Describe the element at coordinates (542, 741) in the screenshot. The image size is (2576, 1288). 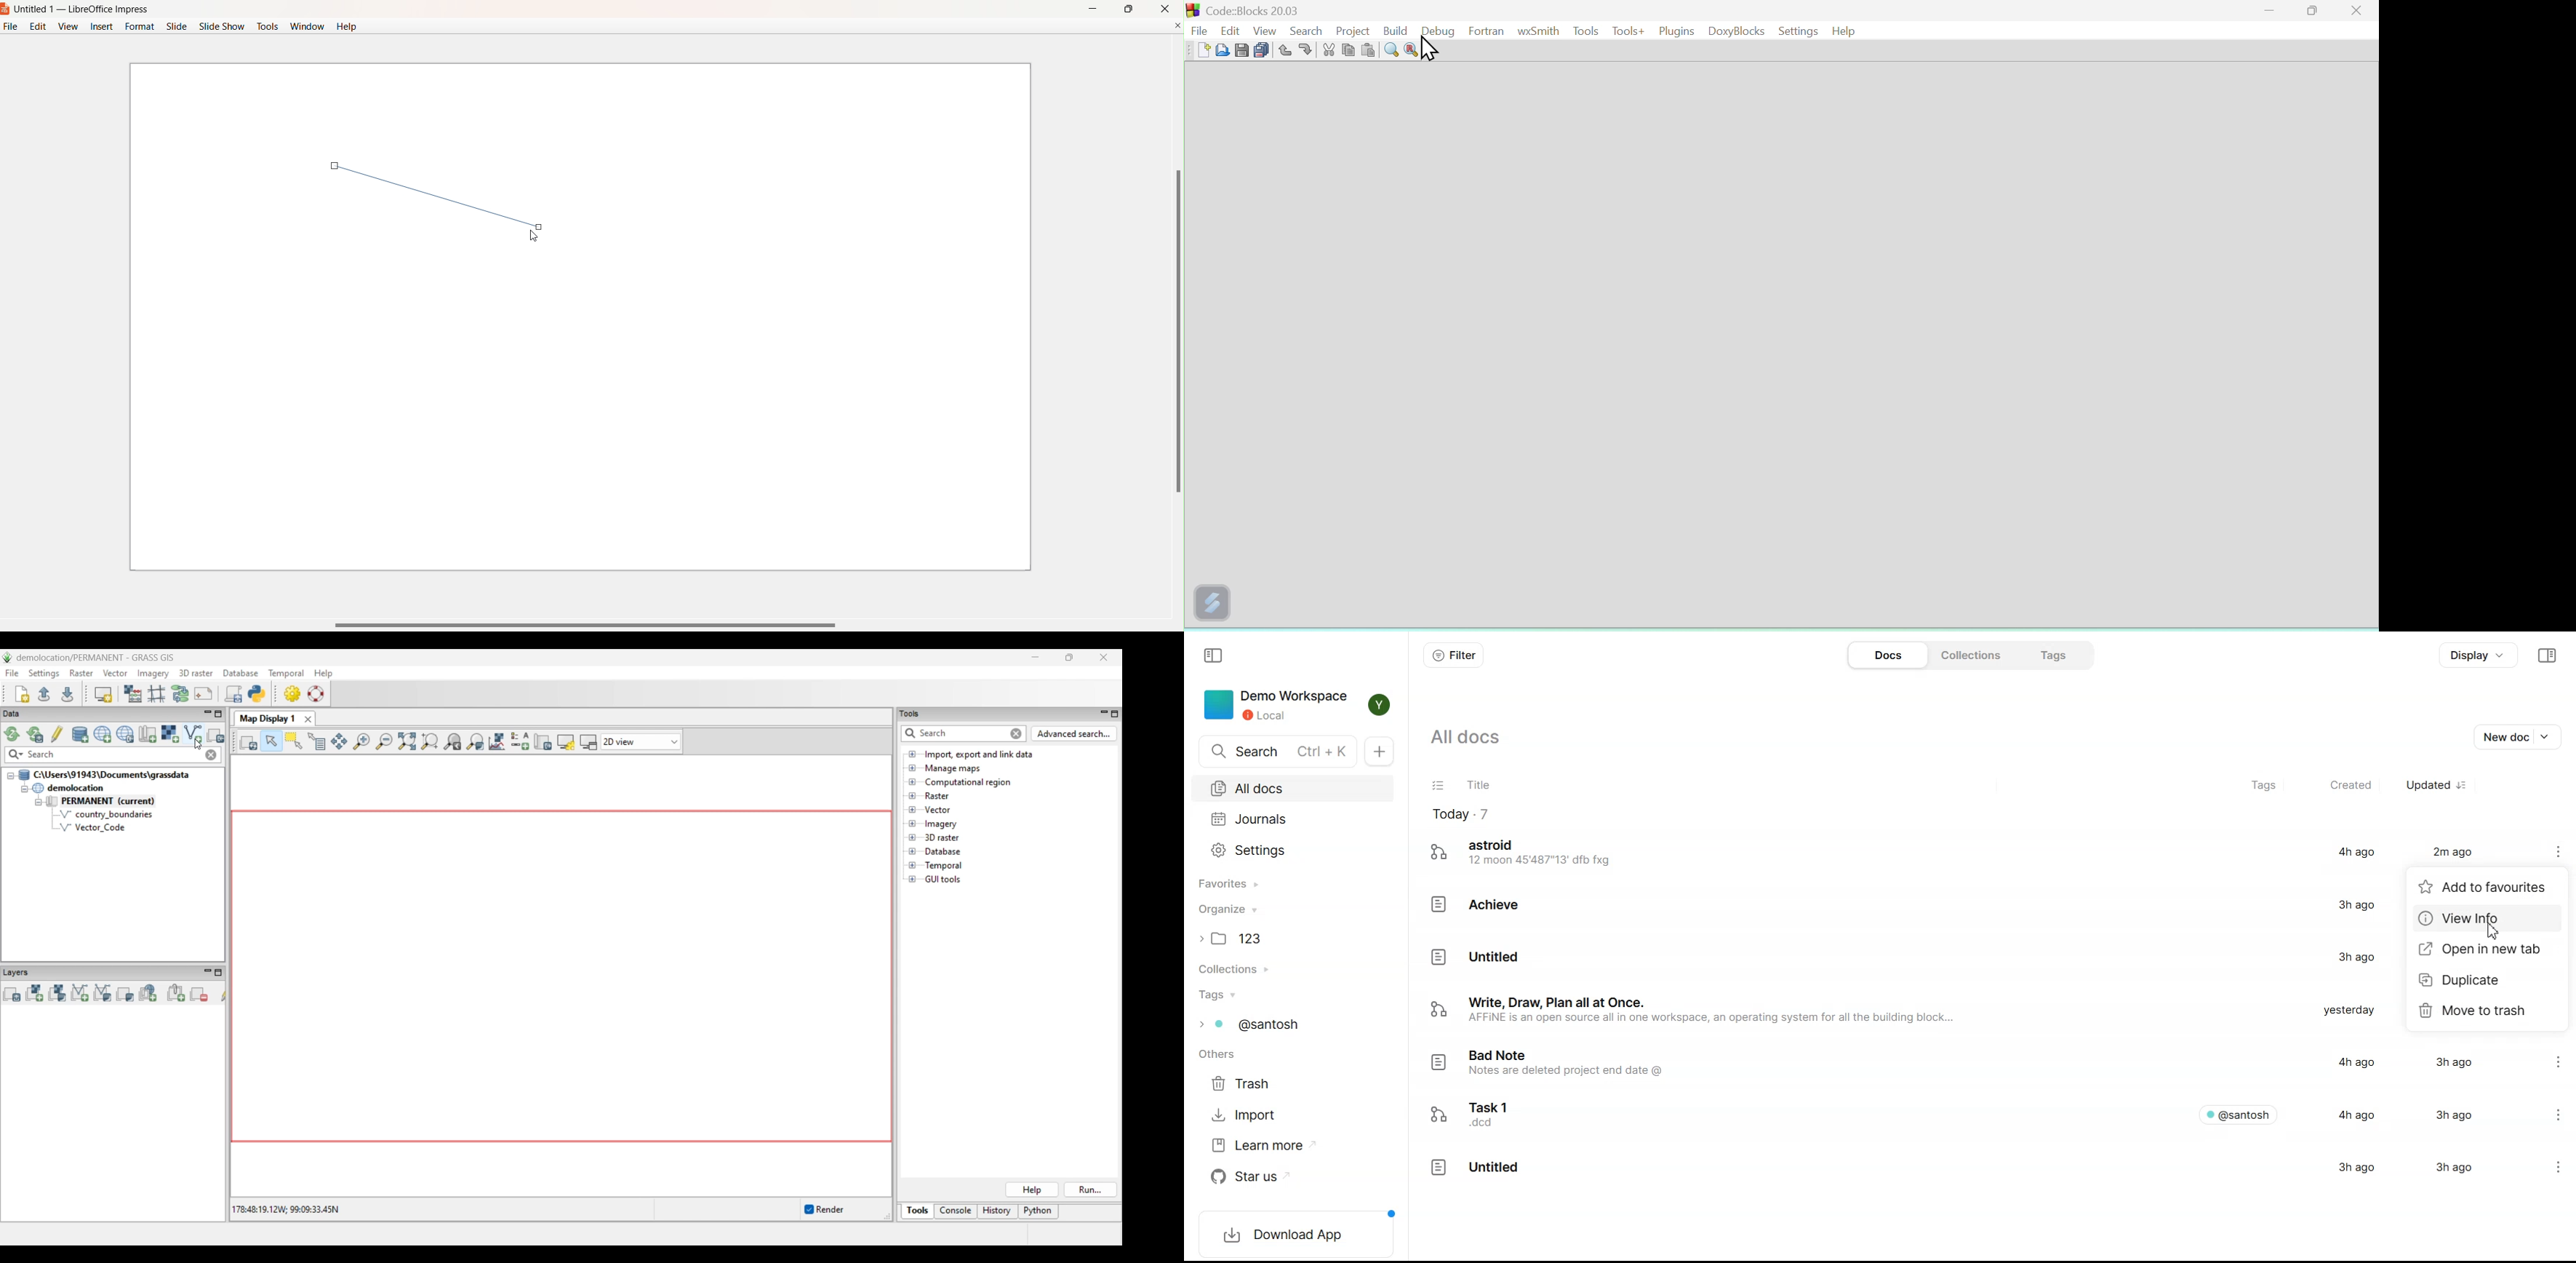
I see `Save display to file` at that location.